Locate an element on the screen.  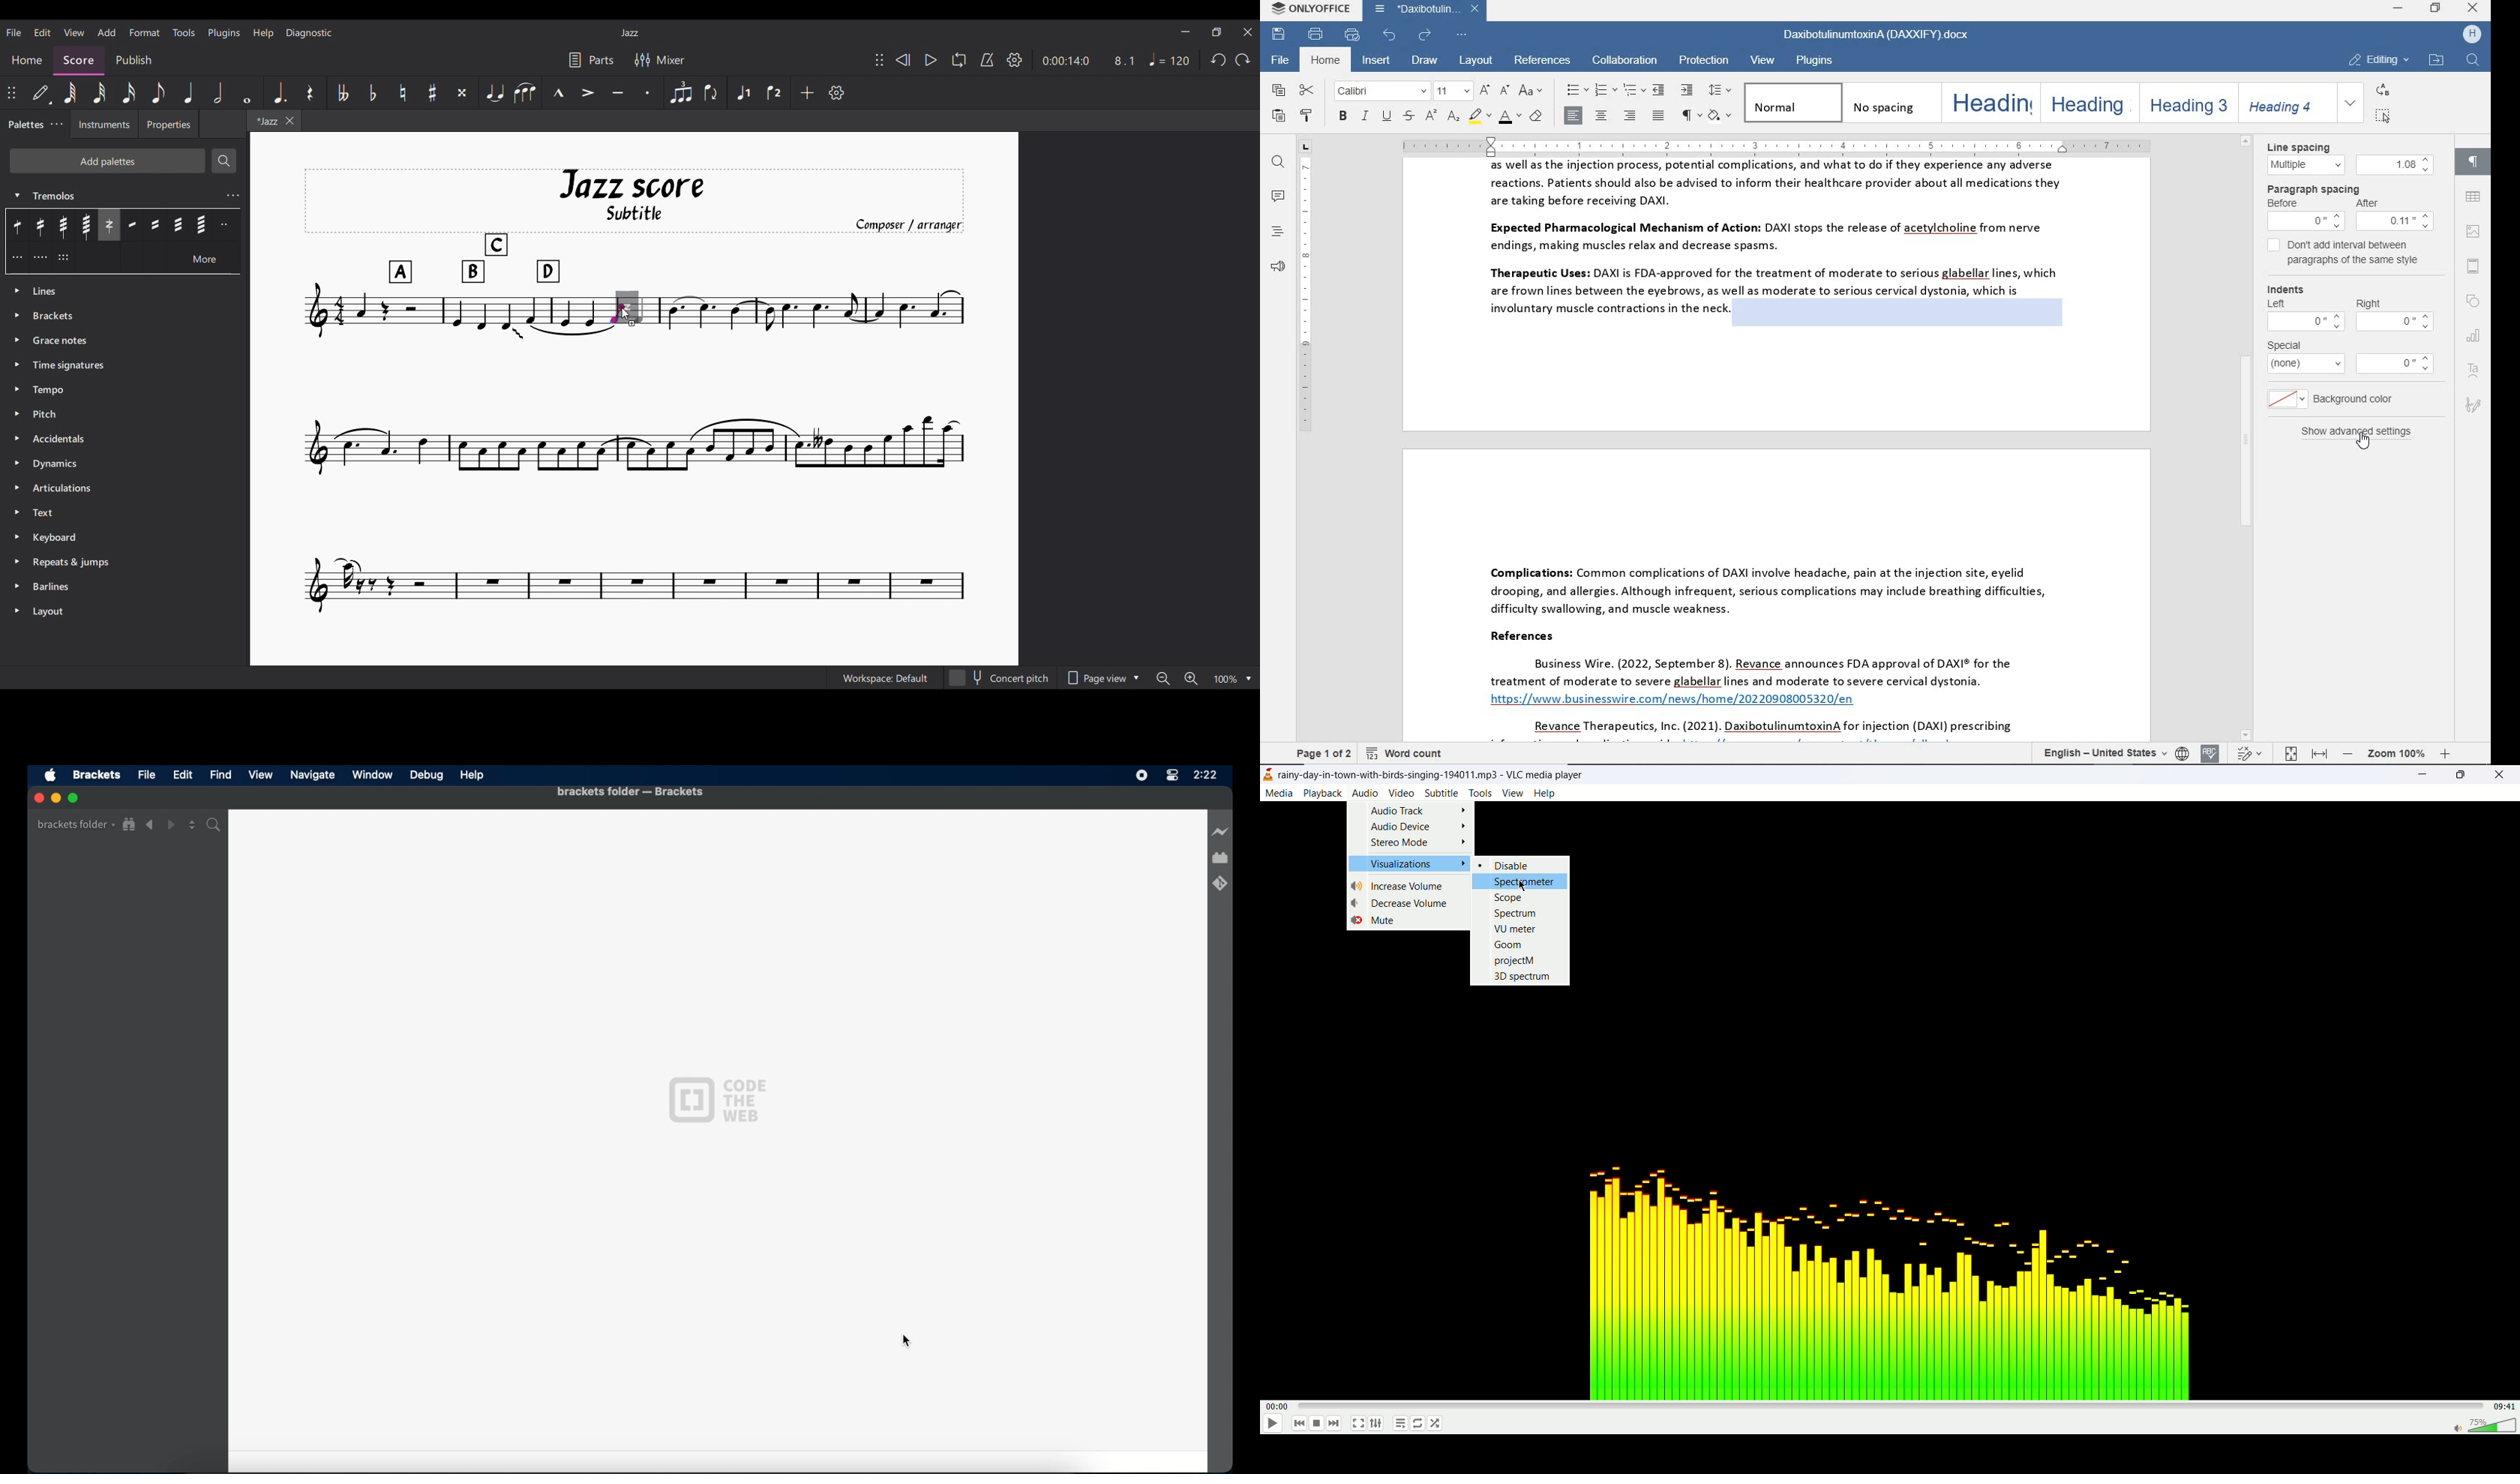
spectrum is located at coordinates (1517, 915).